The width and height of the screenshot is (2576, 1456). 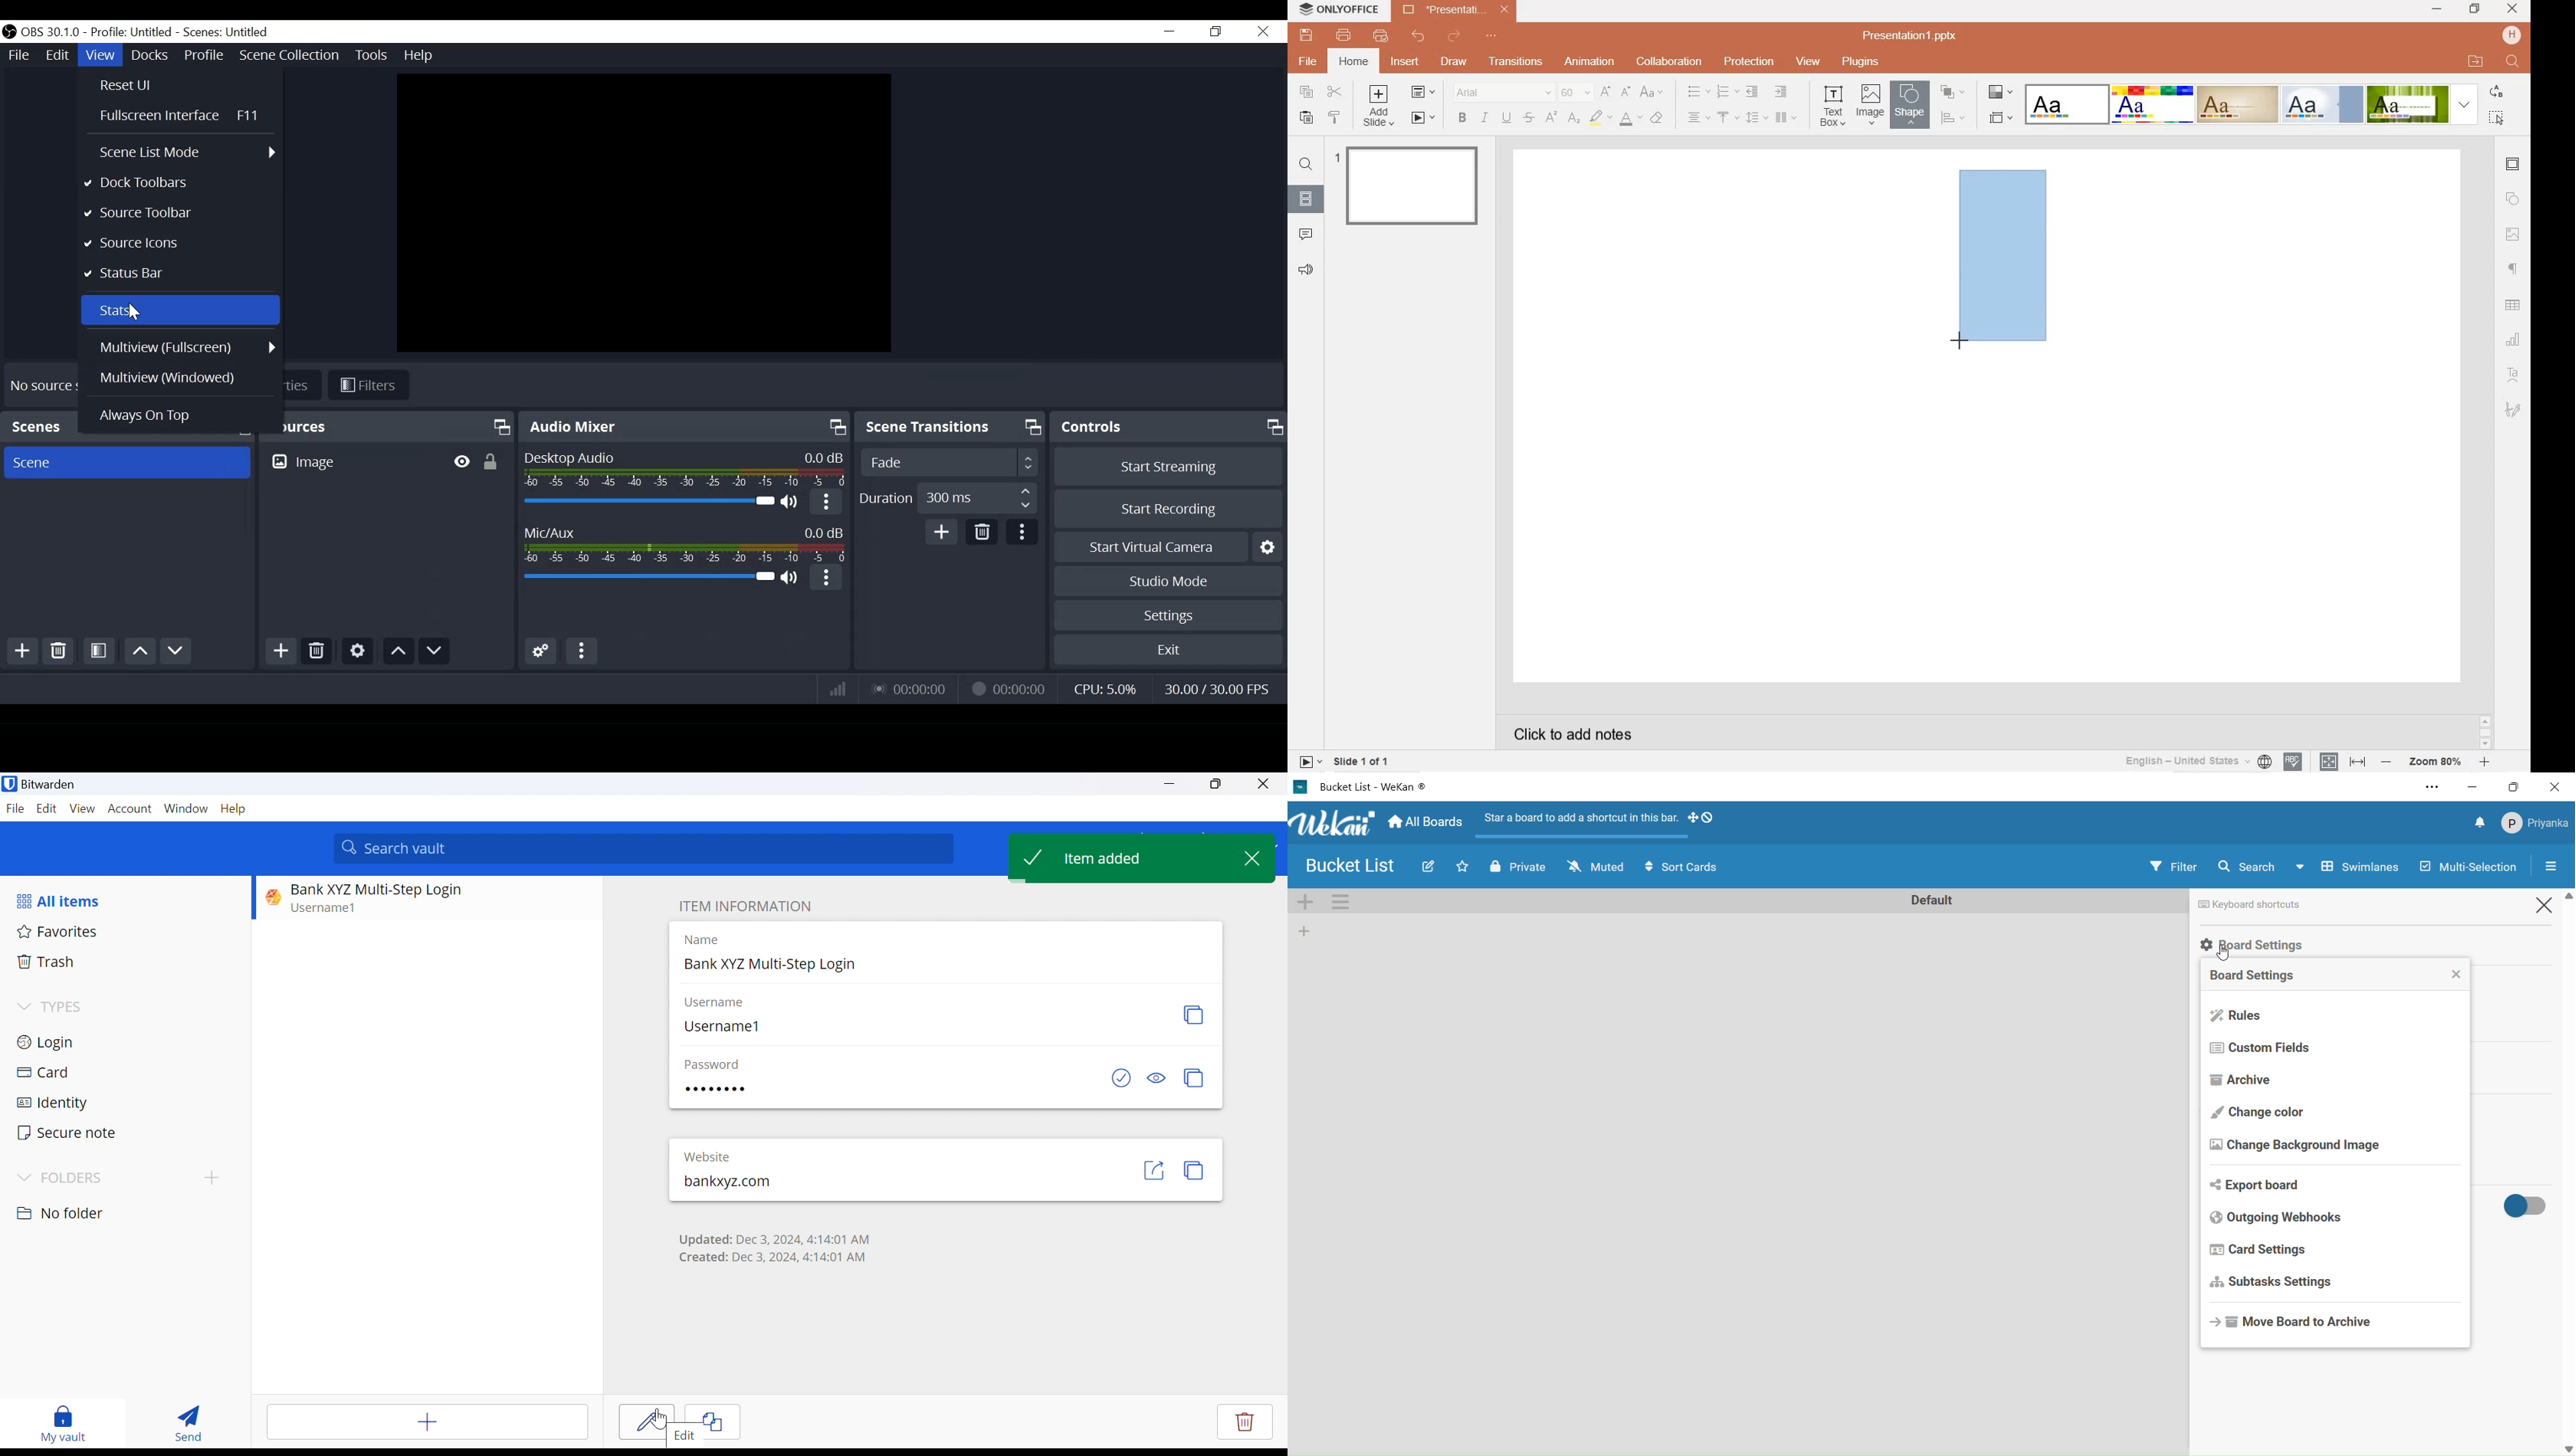 I want to click on edit, so click(x=1428, y=866).